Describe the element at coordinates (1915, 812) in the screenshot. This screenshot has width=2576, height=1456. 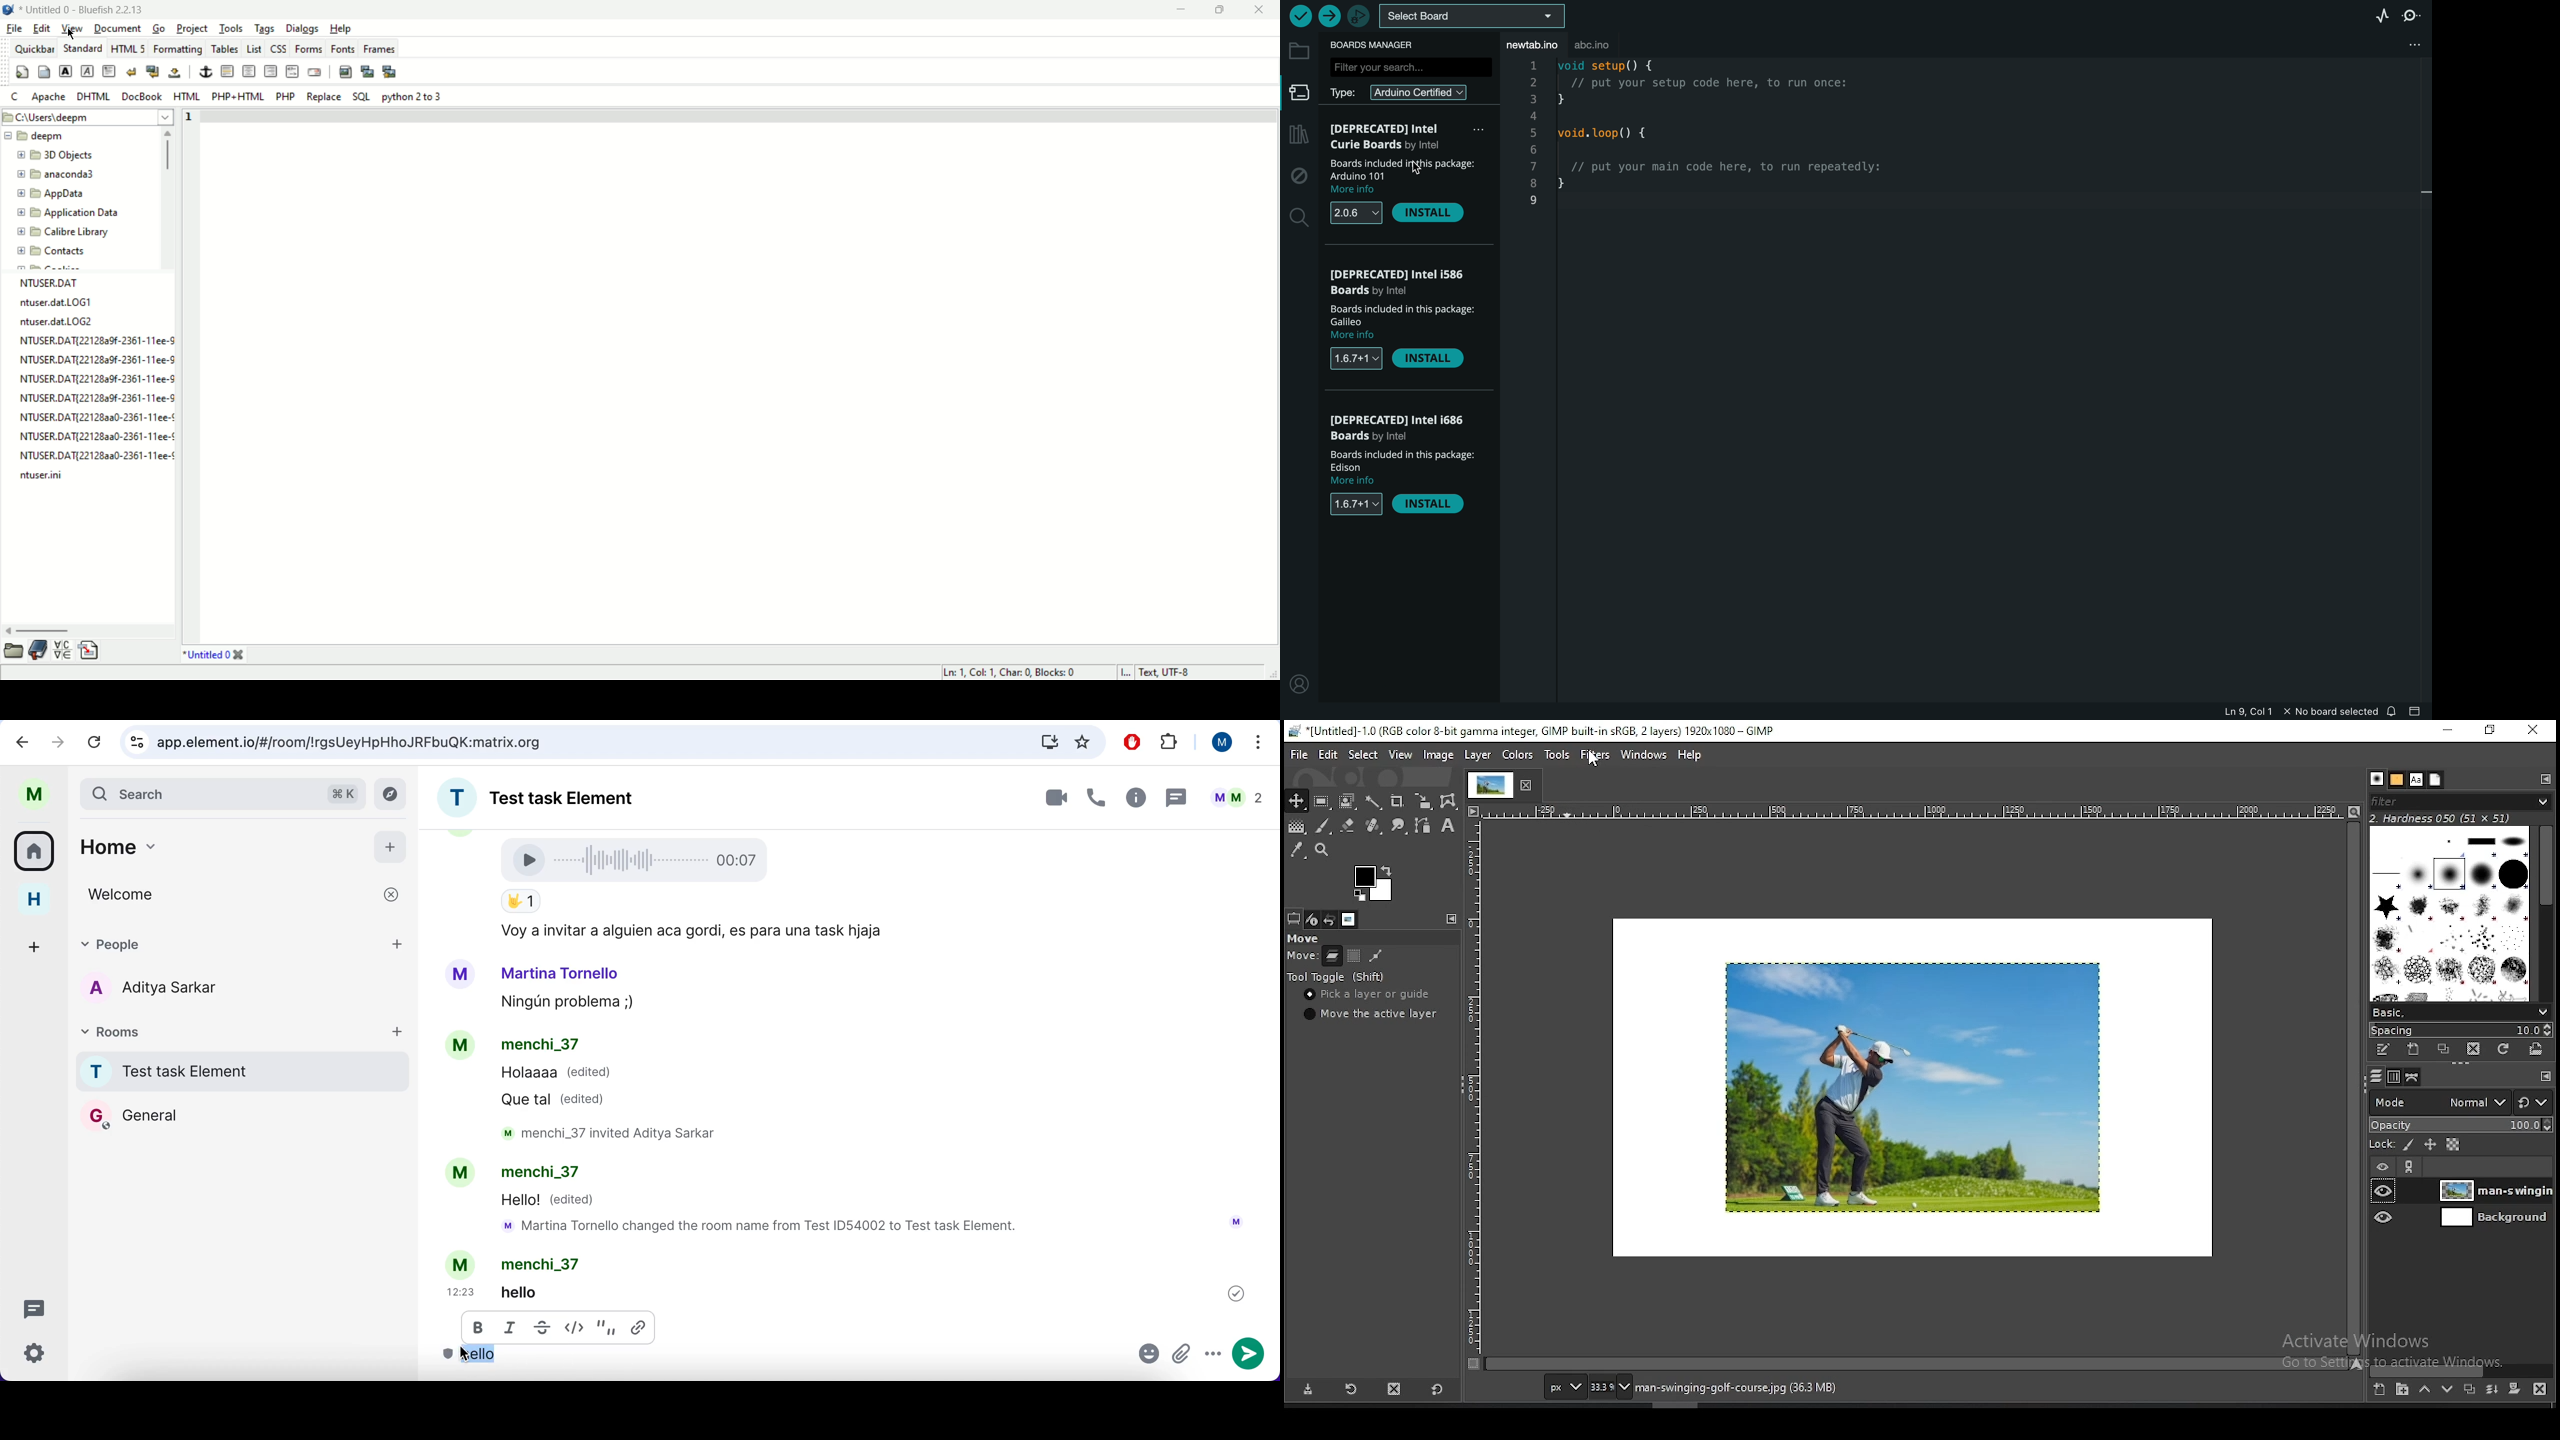
I see `scale (horizontal)` at that location.